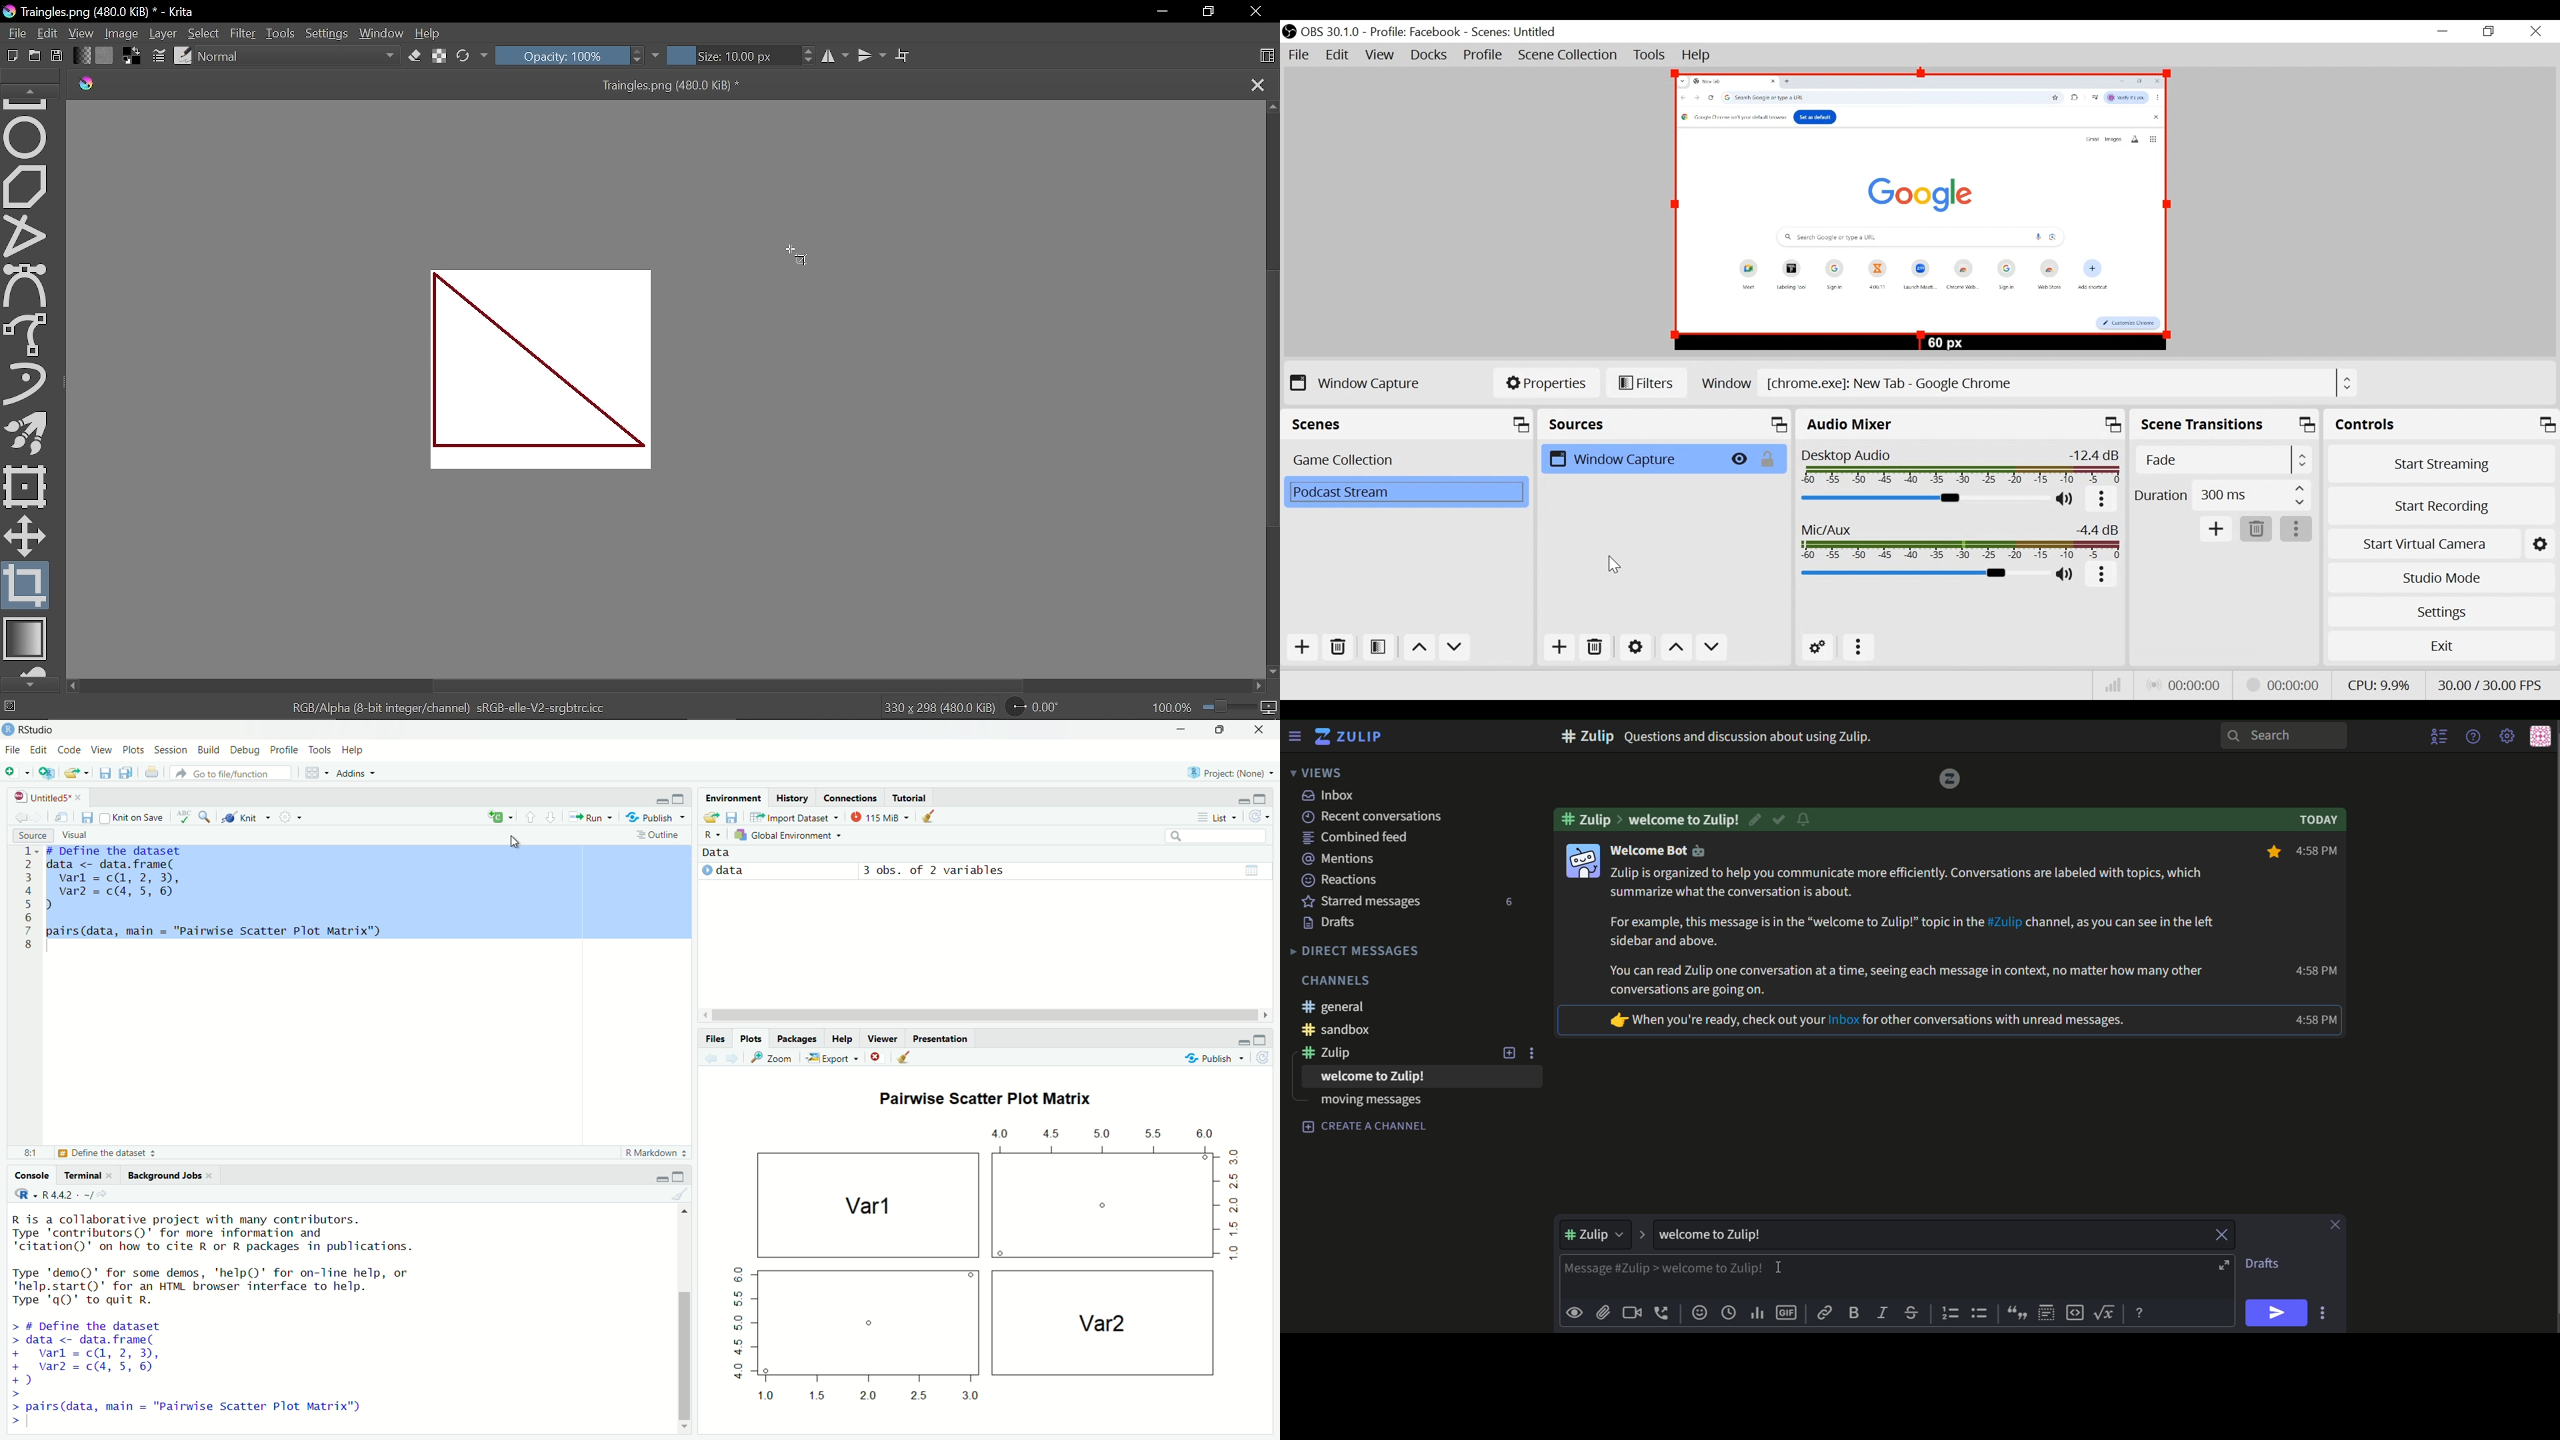 The image size is (2576, 1456). Describe the element at coordinates (855, 871) in the screenshot. I see `~ O data 3 obs. of 2 variables` at that location.